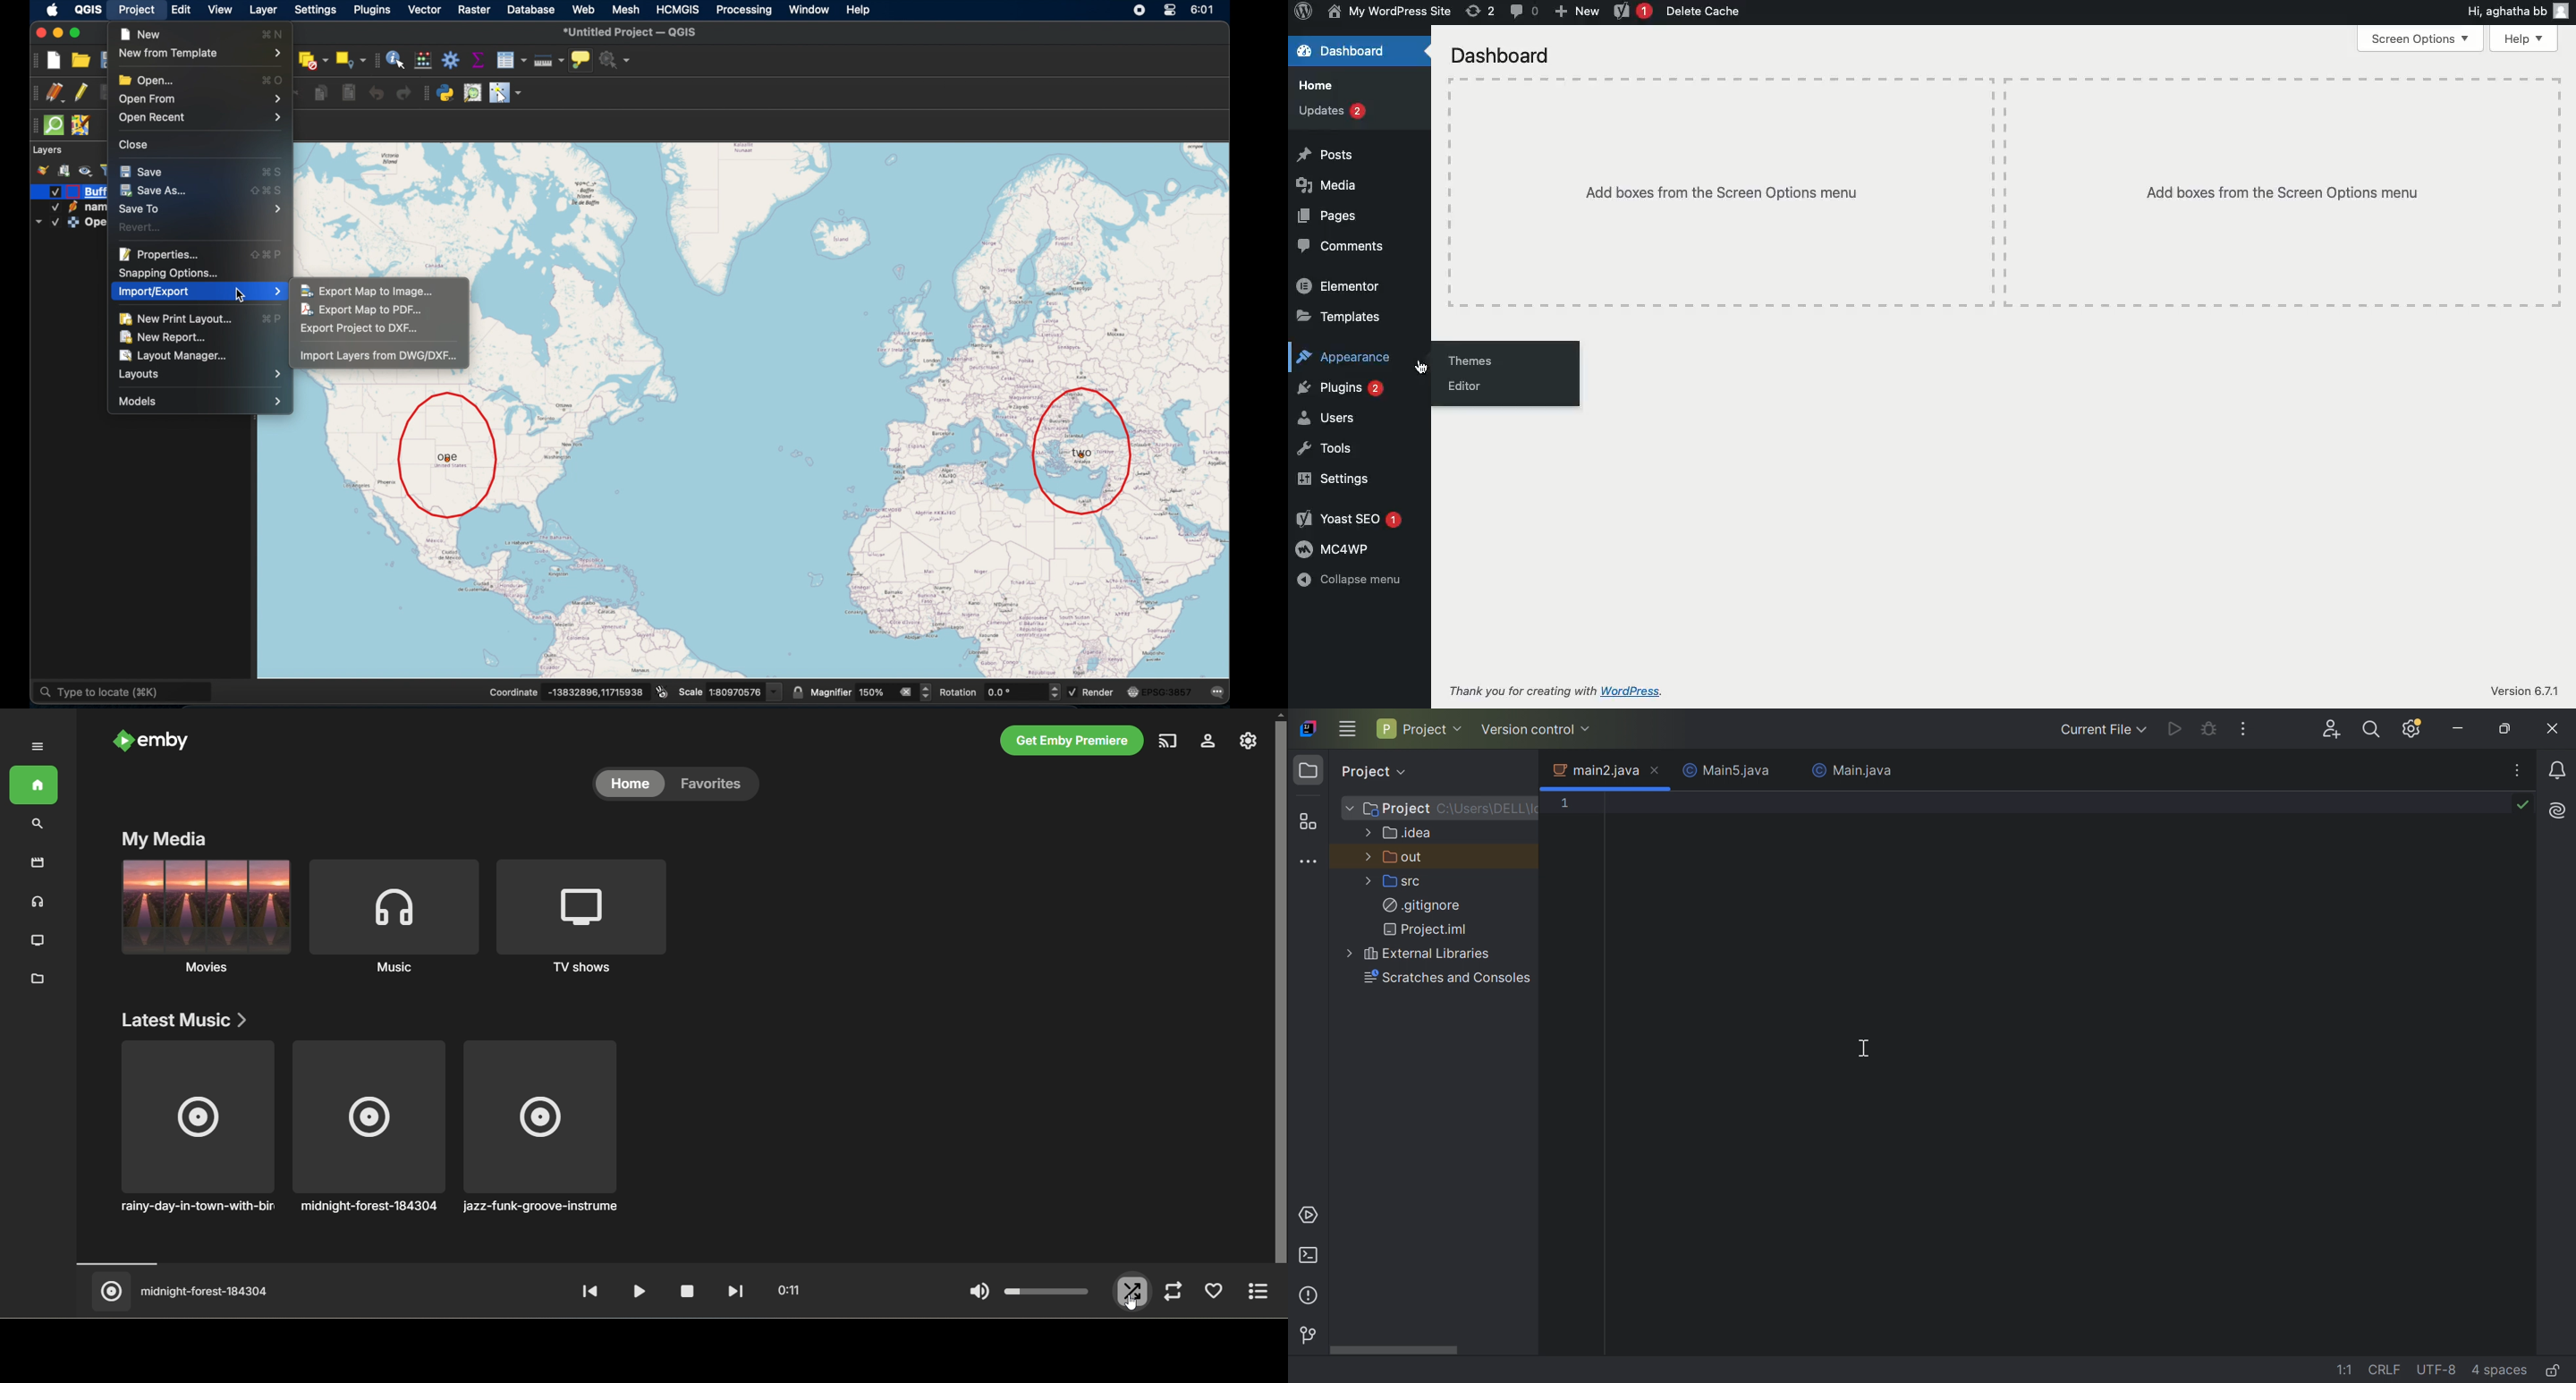  Describe the element at coordinates (1325, 449) in the screenshot. I see `Tools` at that location.